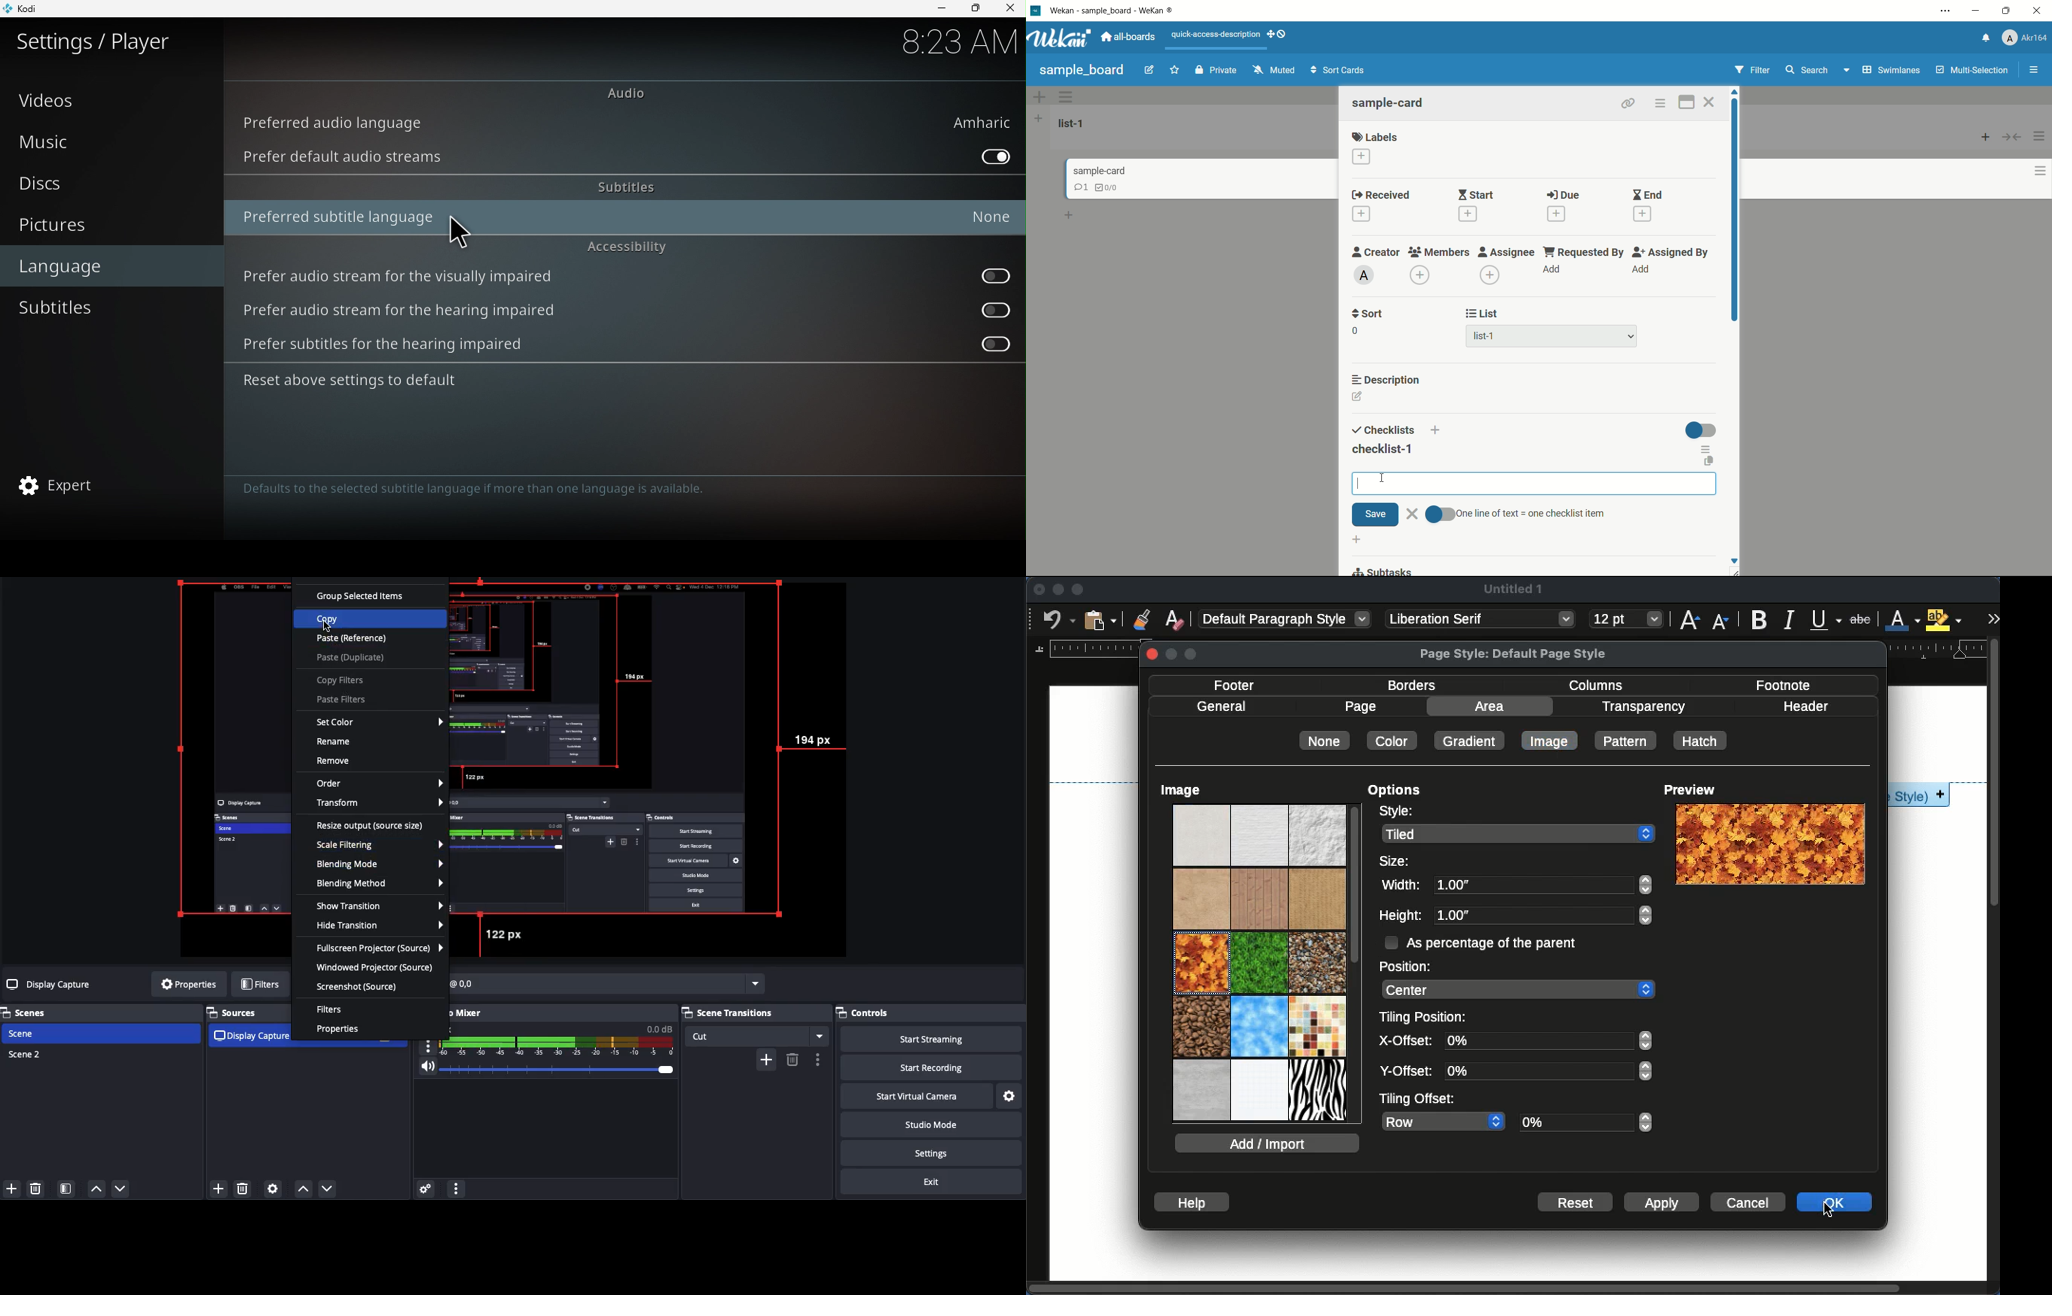  What do you see at coordinates (336, 761) in the screenshot?
I see `Remove` at bounding box center [336, 761].